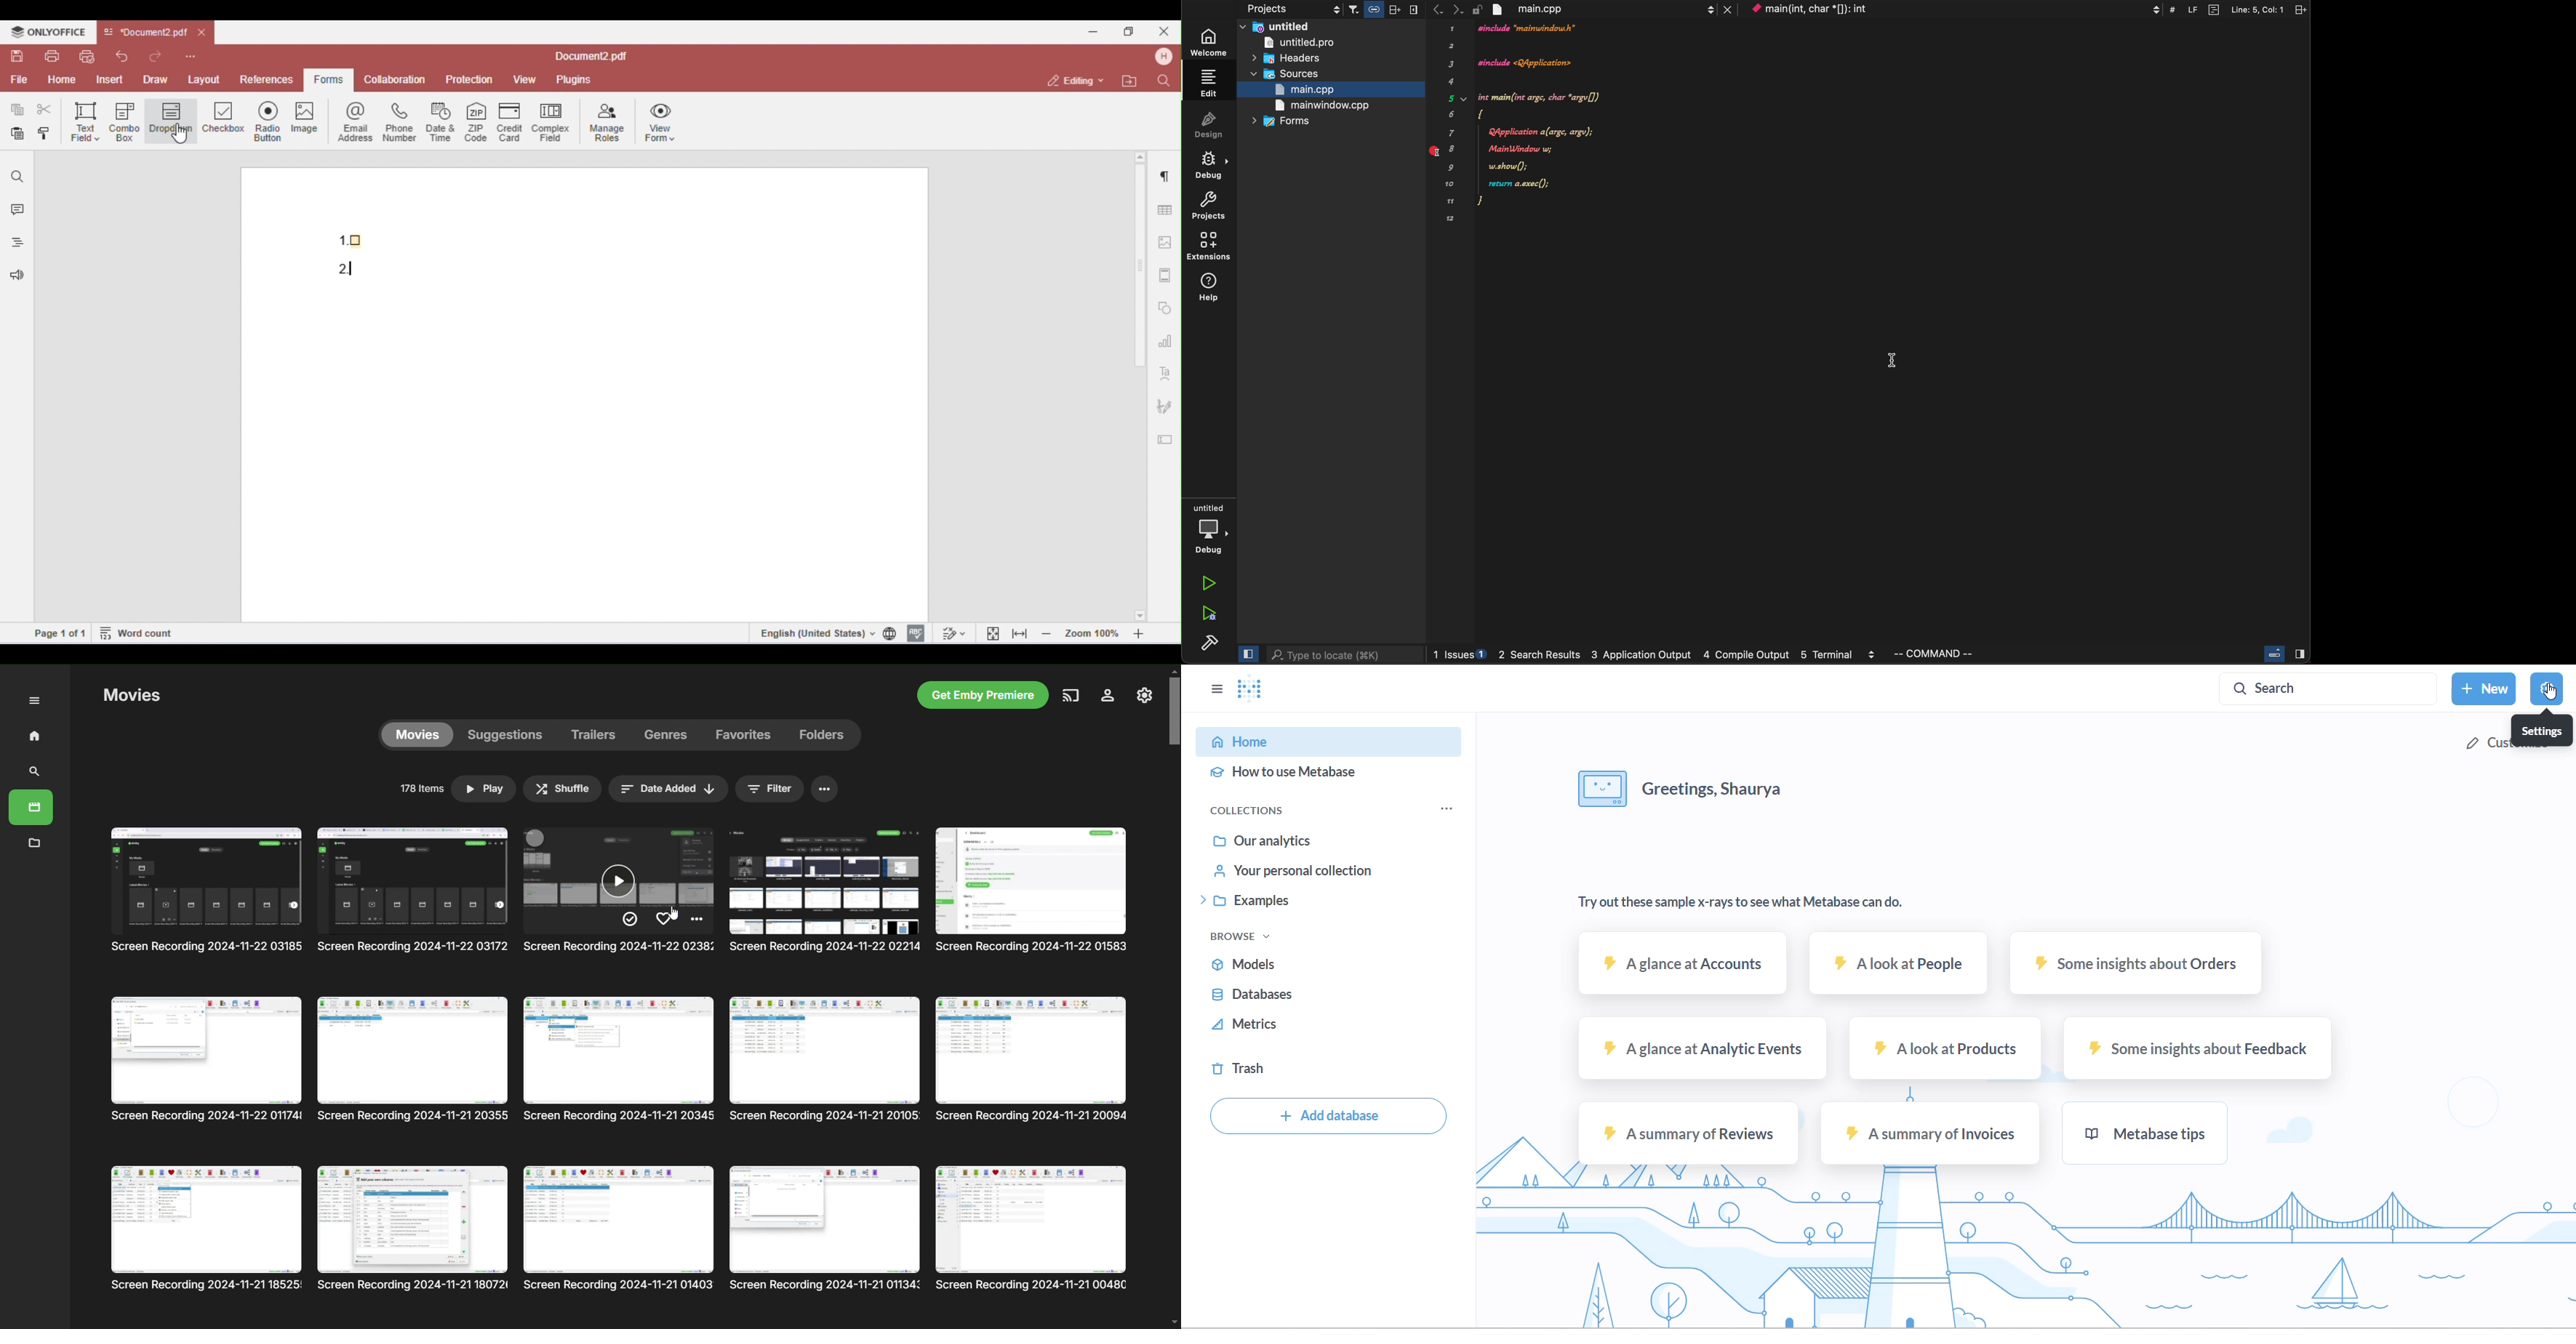 The height and width of the screenshot is (1344, 2576). What do you see at coordinates (203, 33) in the screenshot?
I see `close` at bounding box center [203, 33].